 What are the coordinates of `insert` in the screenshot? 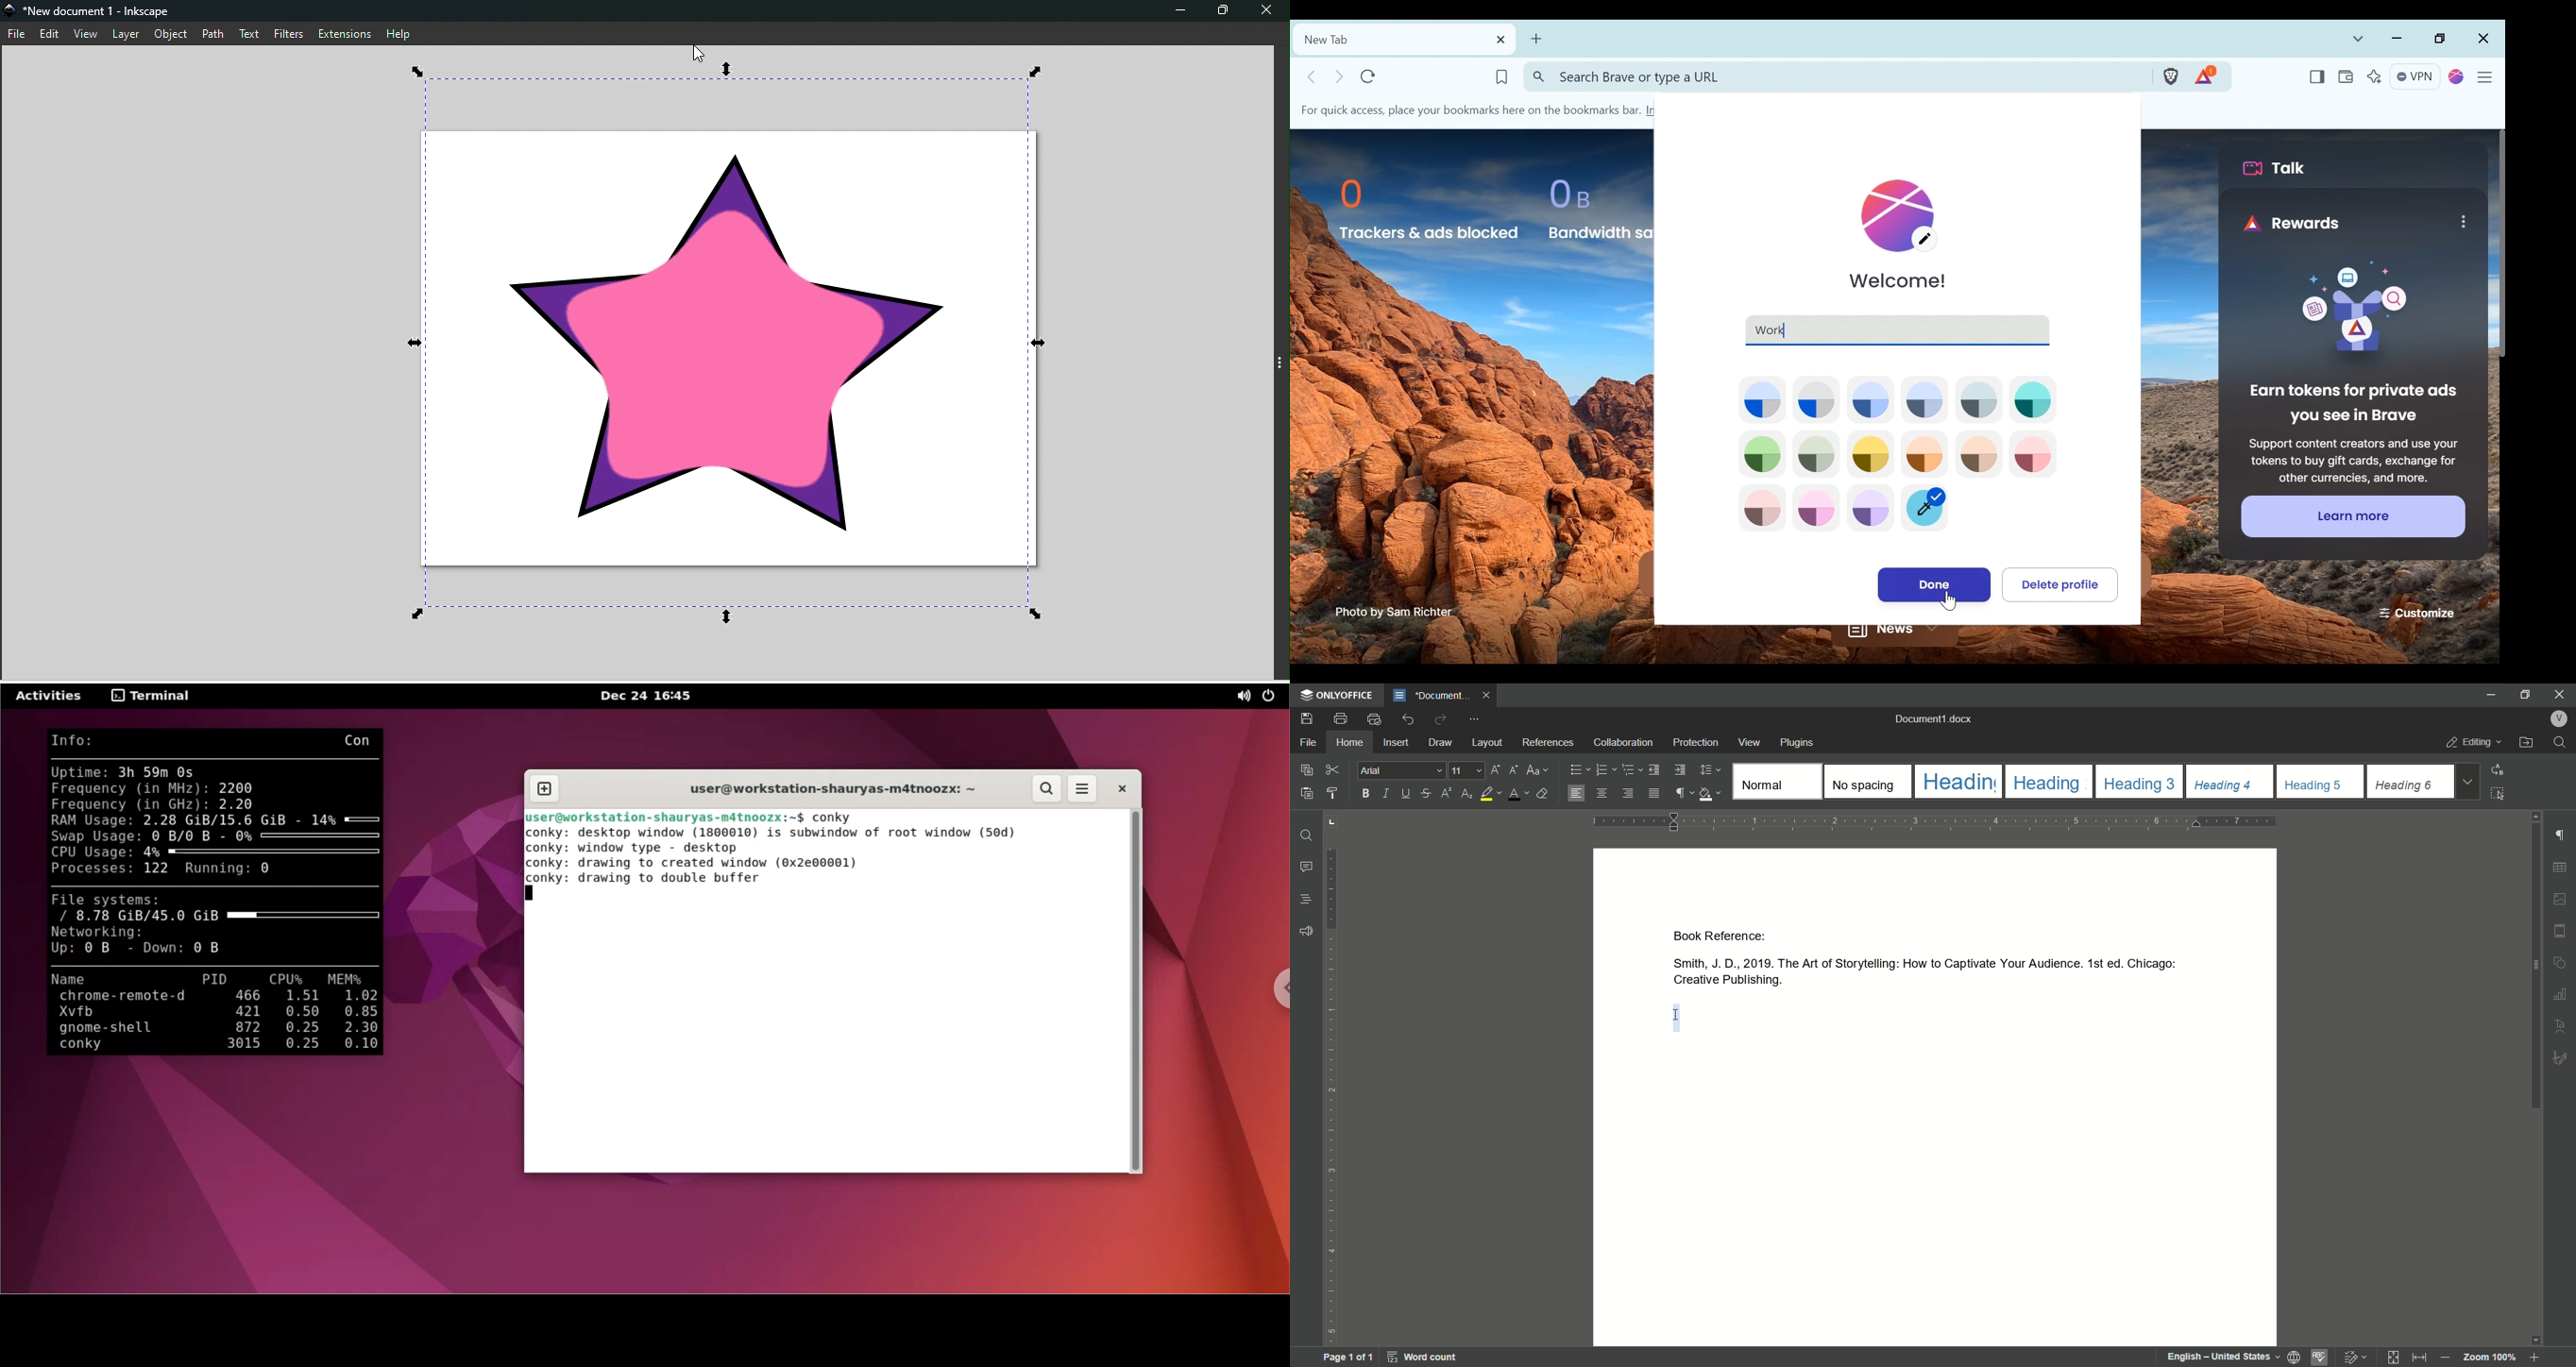 It's located at (1397, 742).